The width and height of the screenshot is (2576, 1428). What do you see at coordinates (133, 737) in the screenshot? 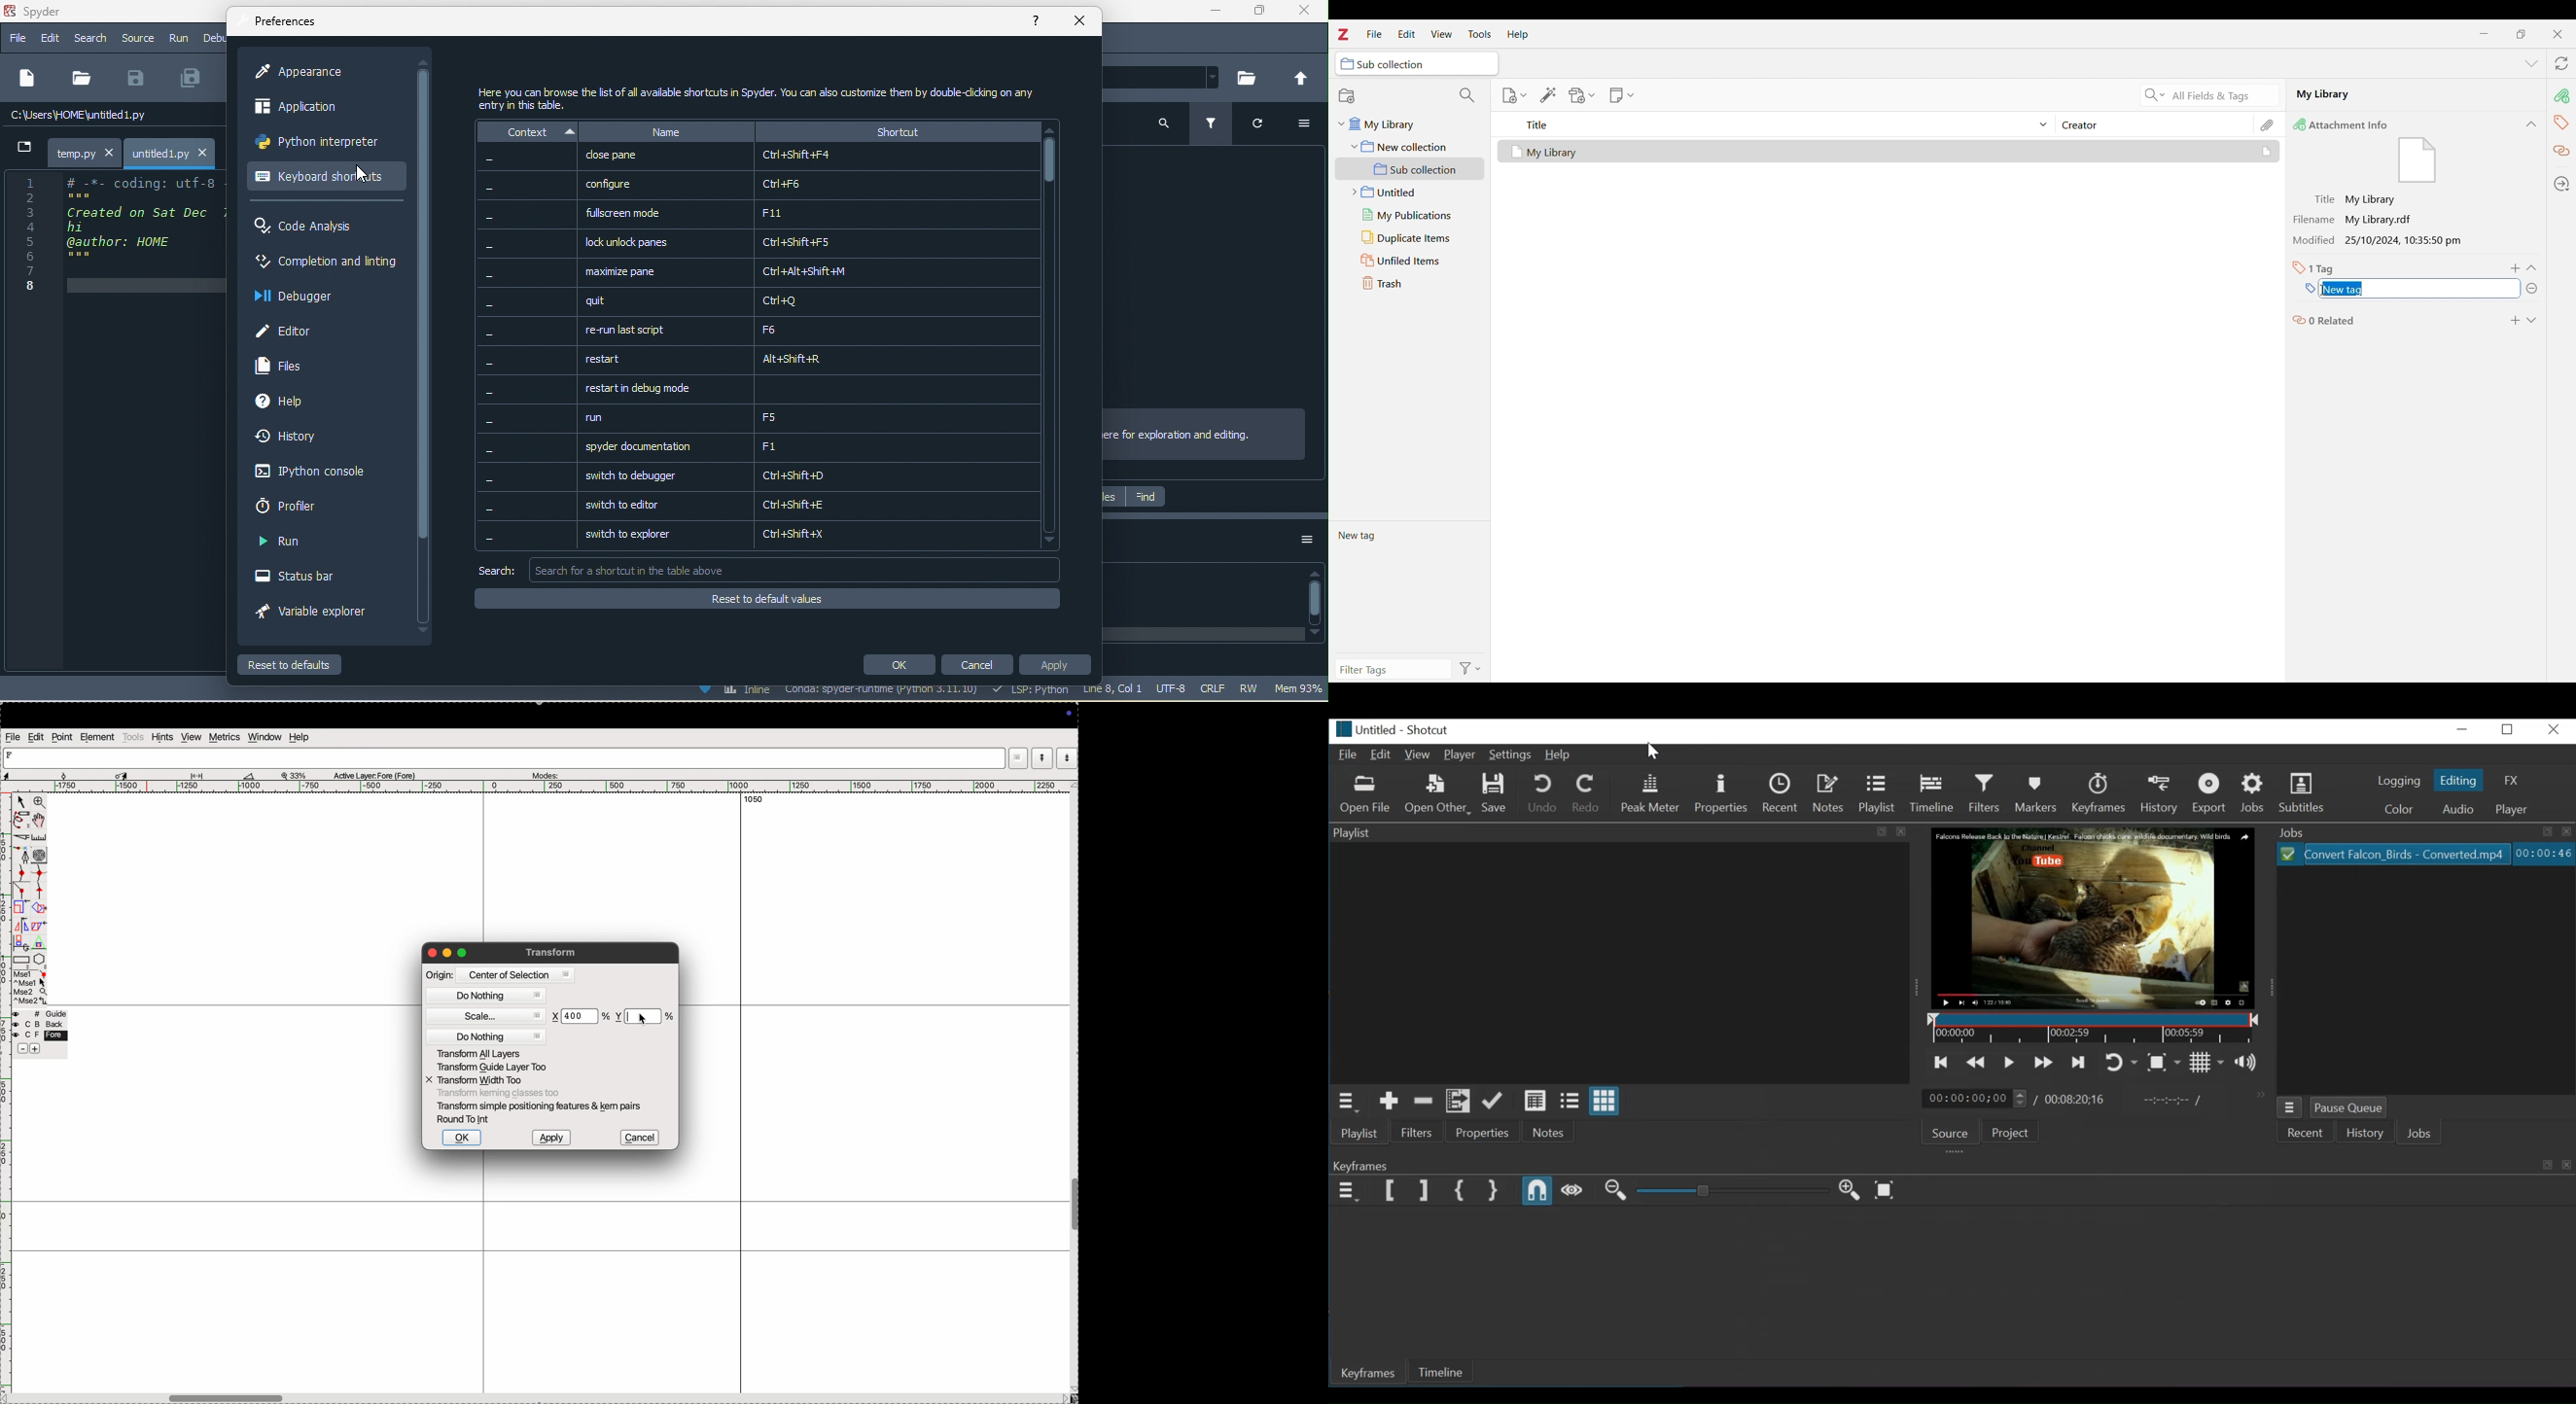
I see `tools` at bounding box center [133, 737].